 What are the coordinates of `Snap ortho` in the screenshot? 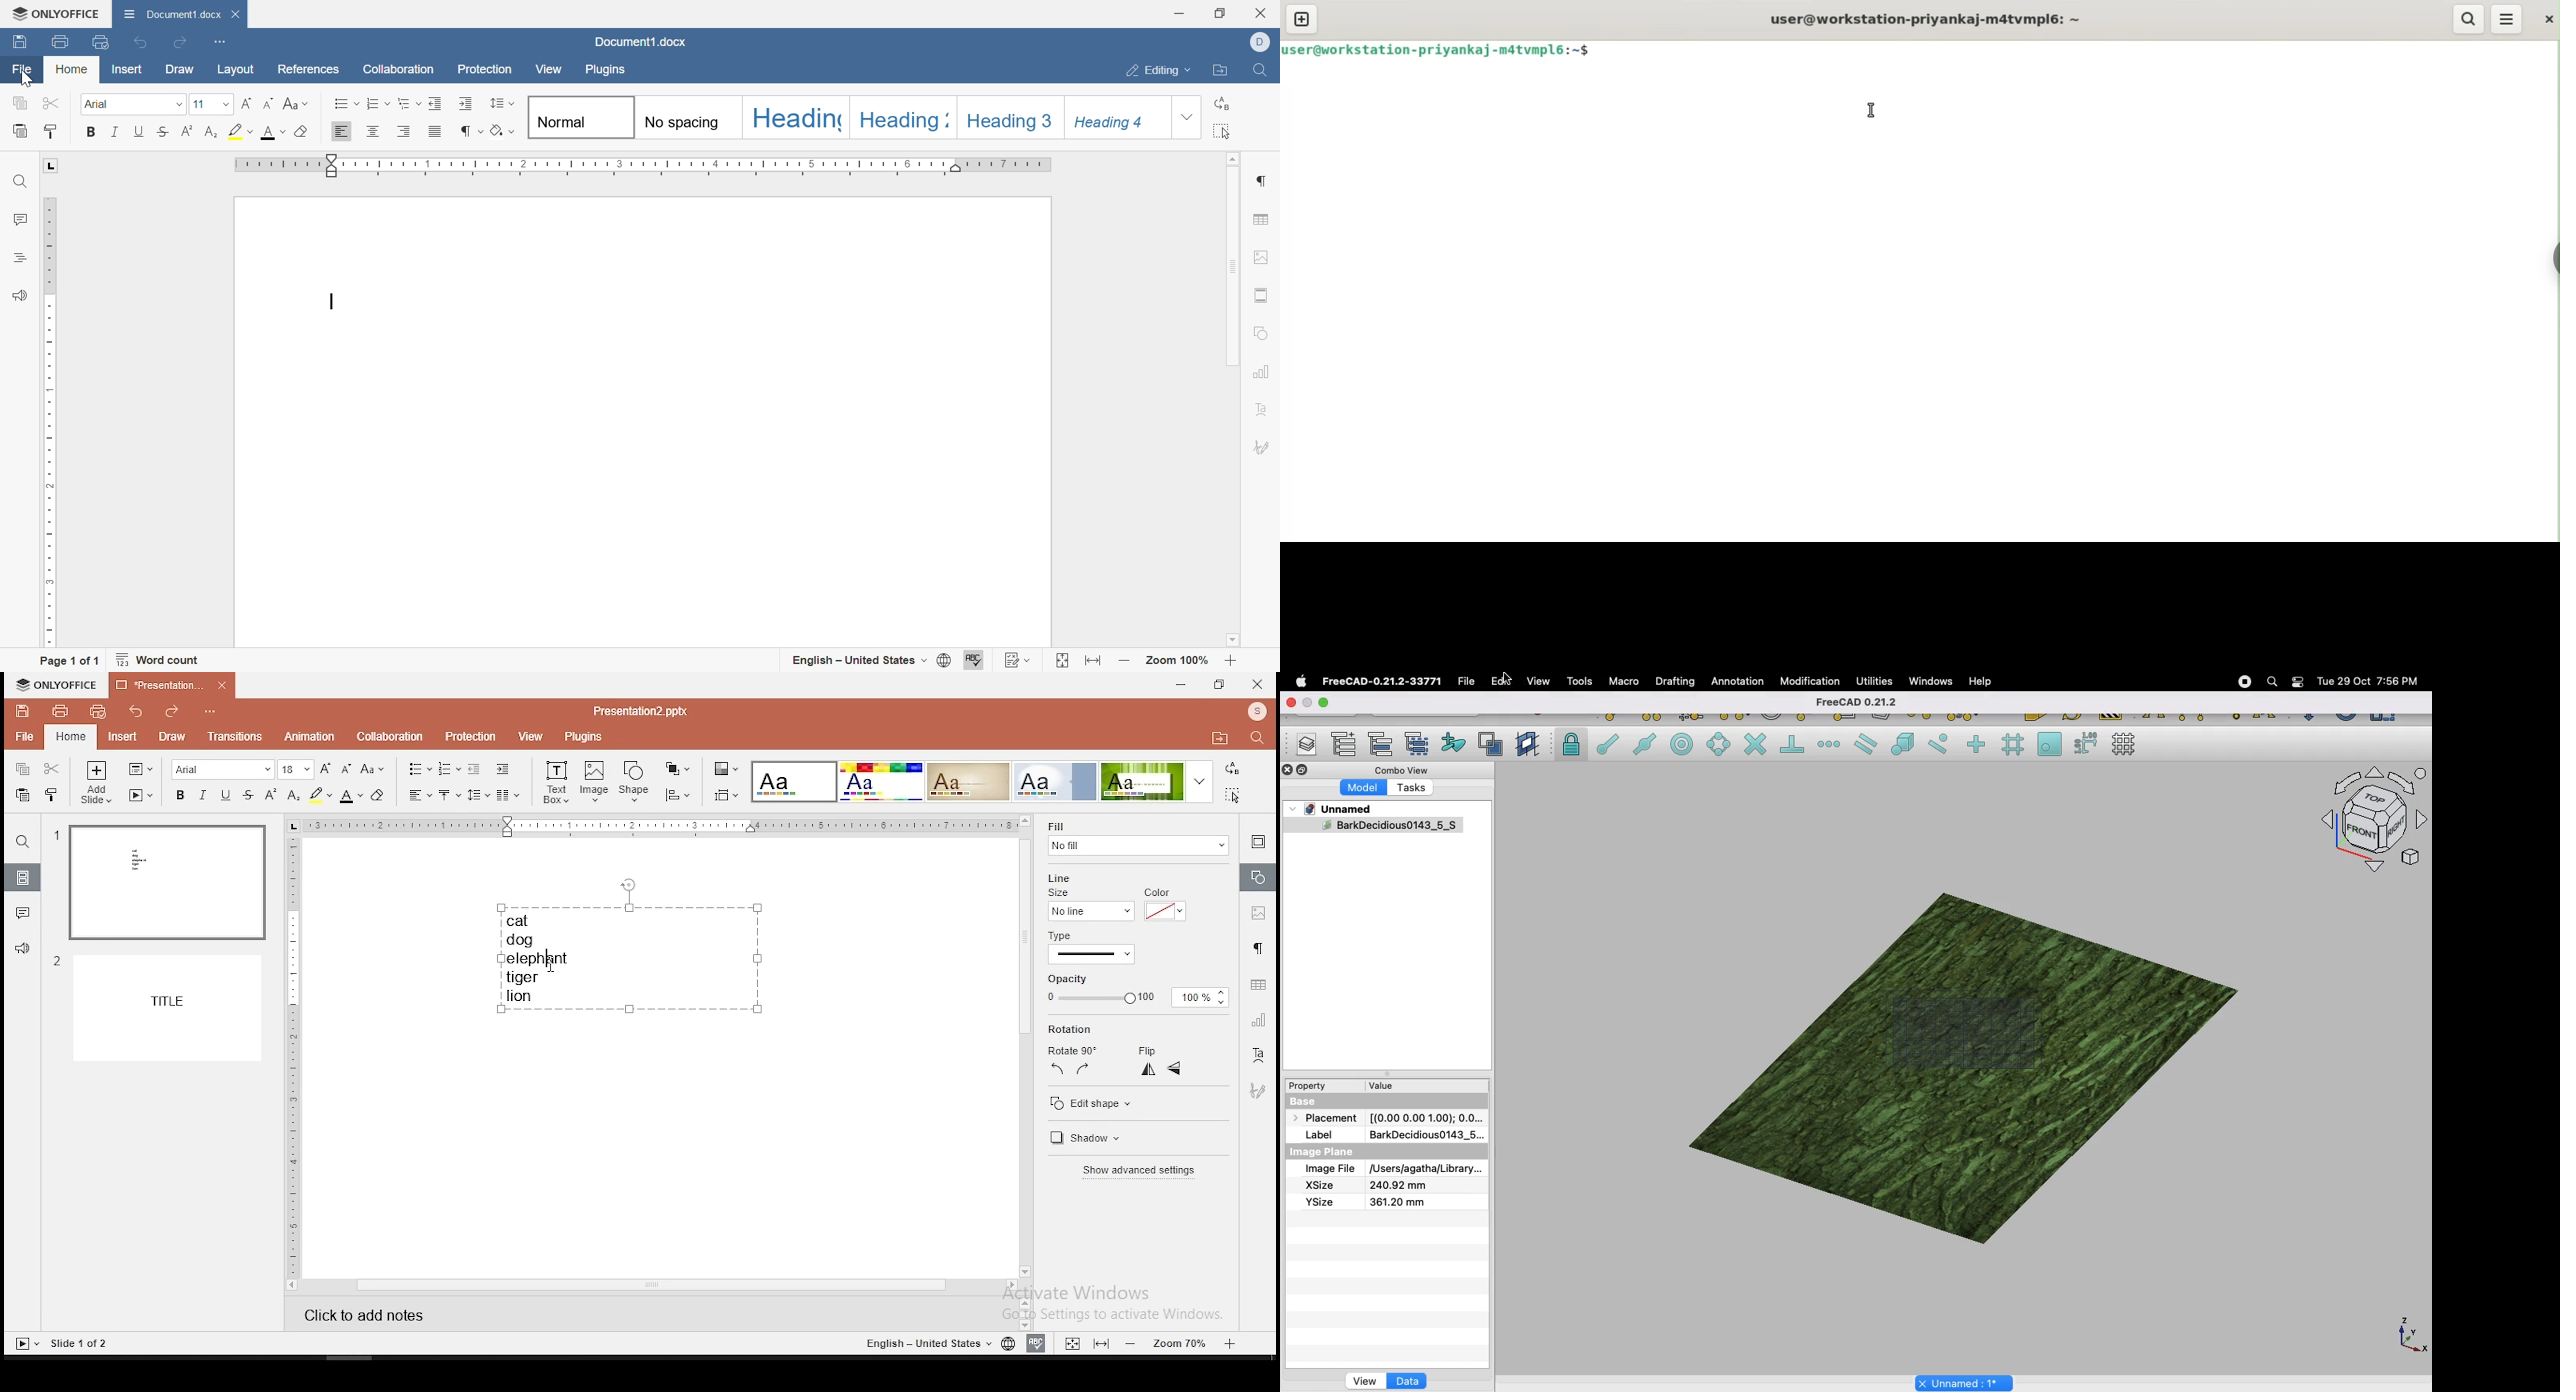 It's located at (1978, 746).